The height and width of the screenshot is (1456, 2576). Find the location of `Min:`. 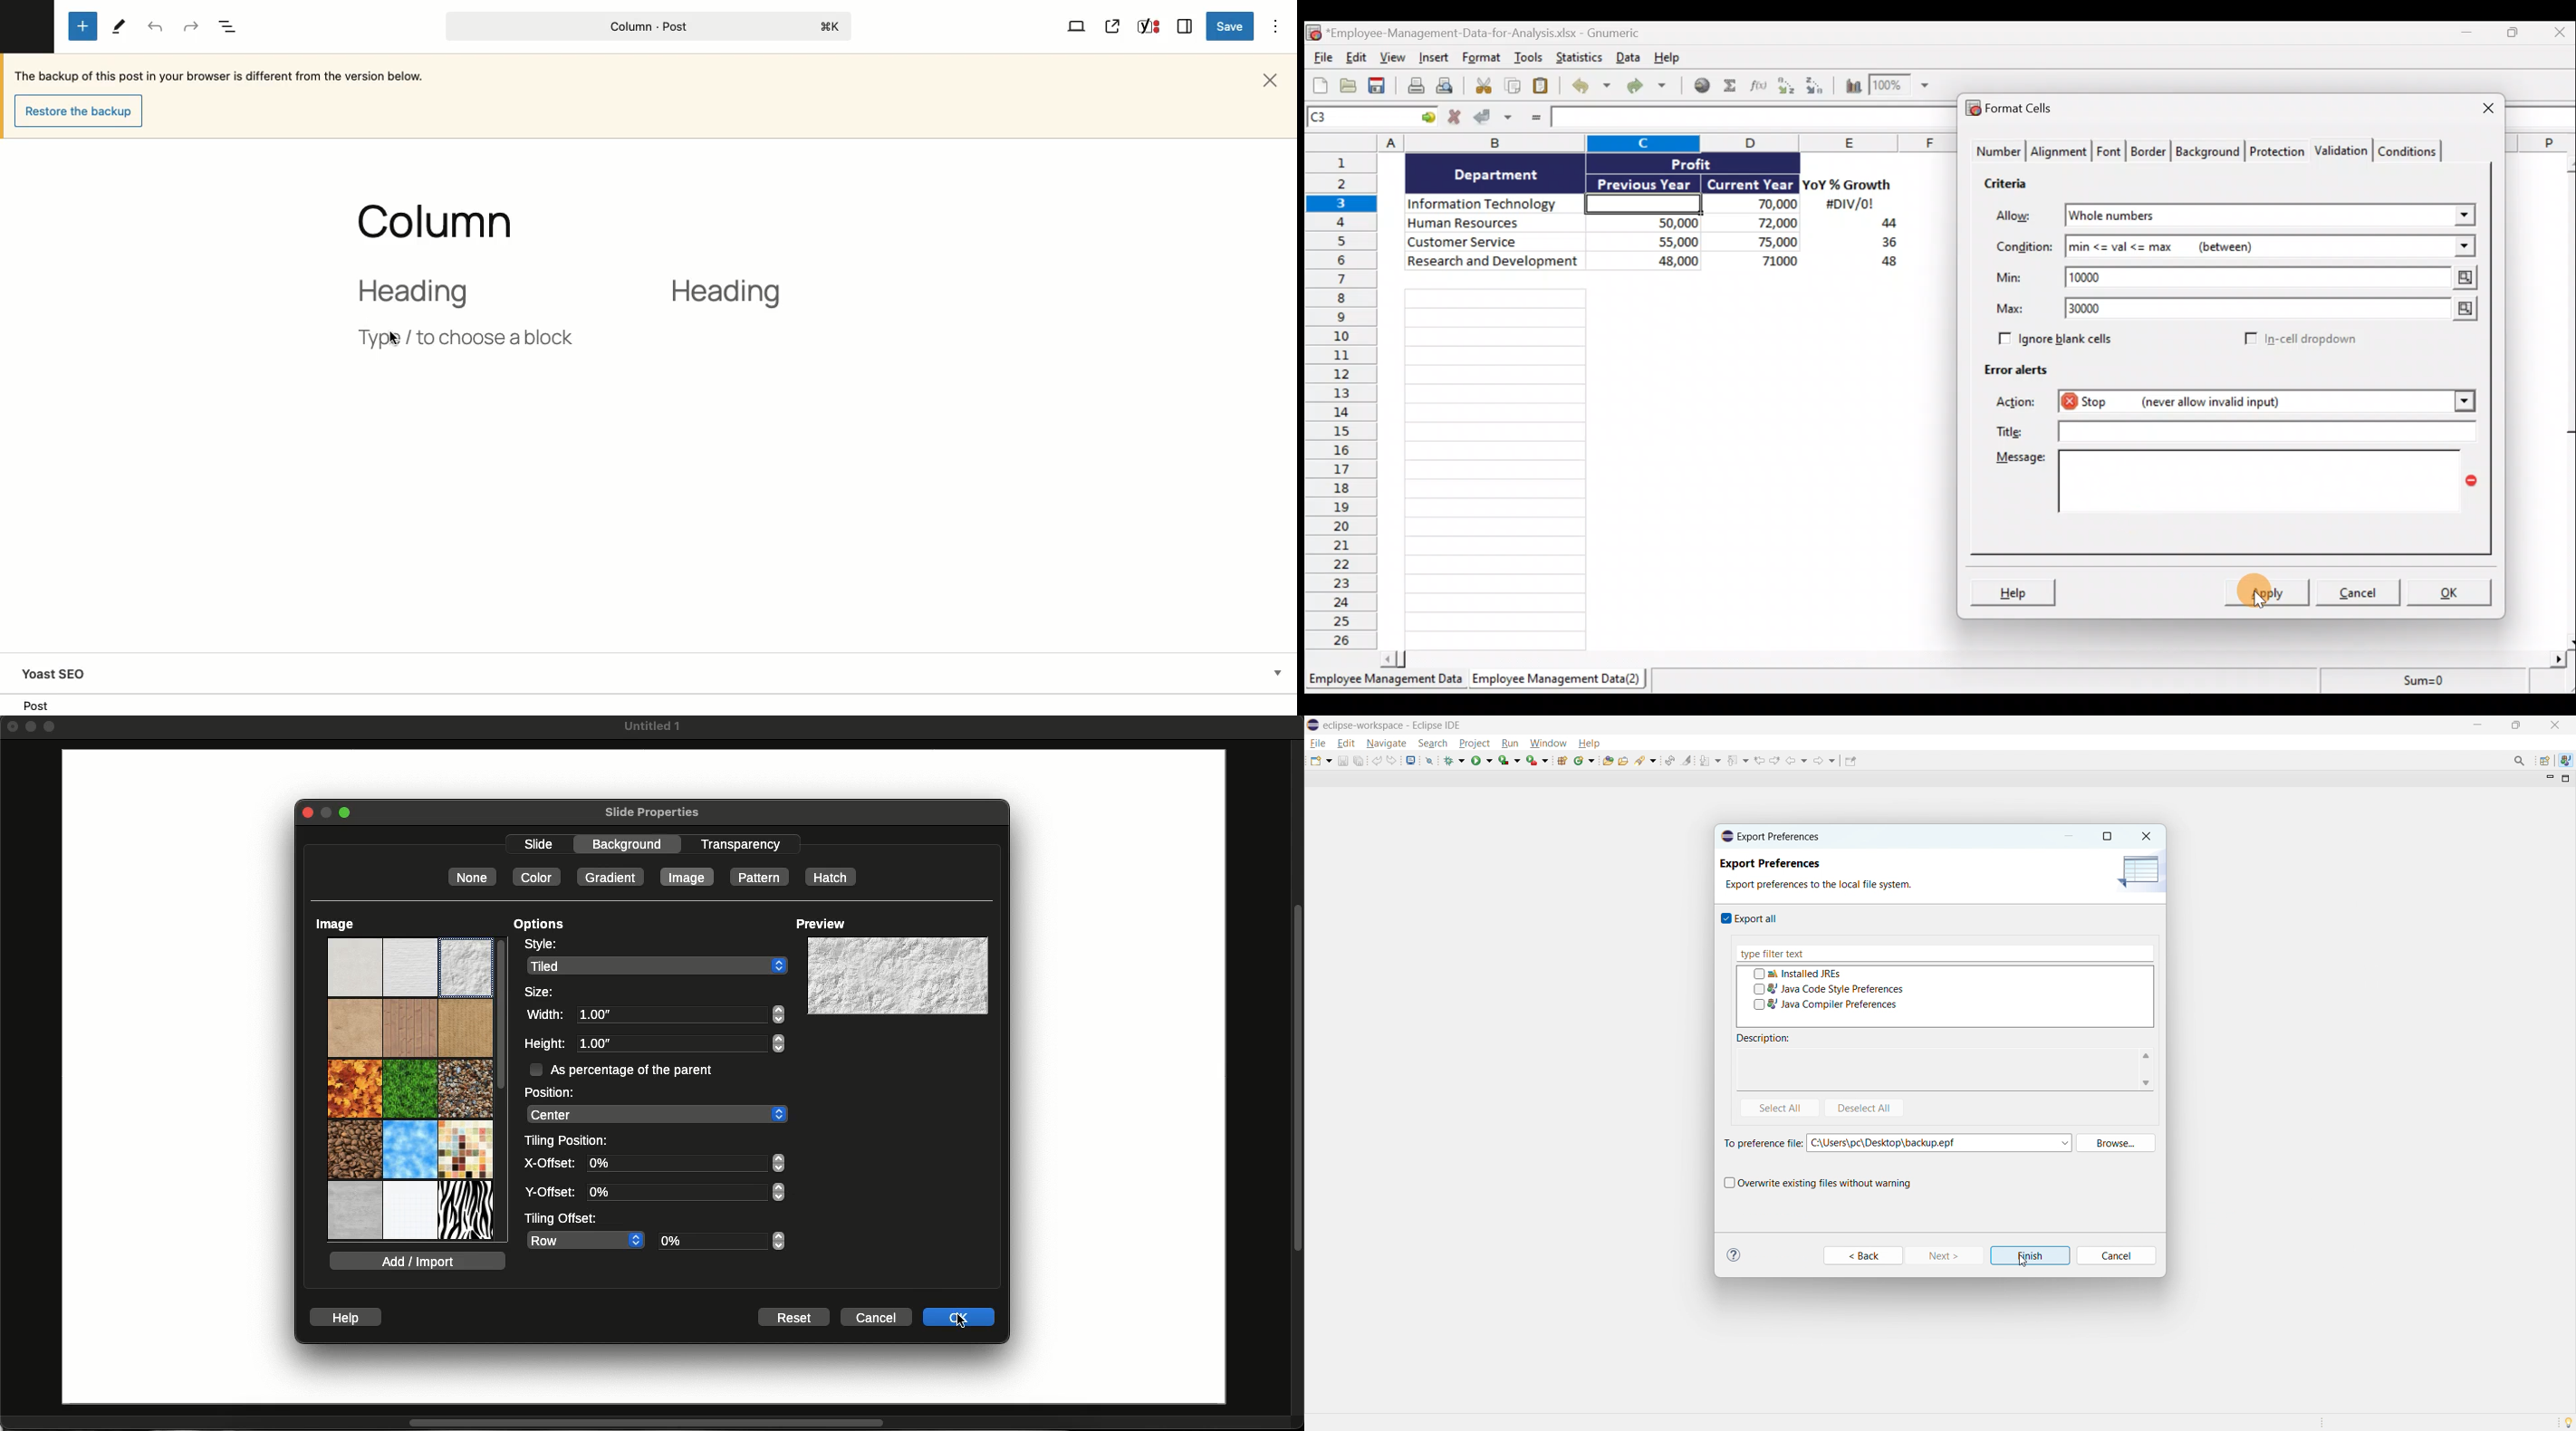

Min: is located at coordinates (2009, 280).